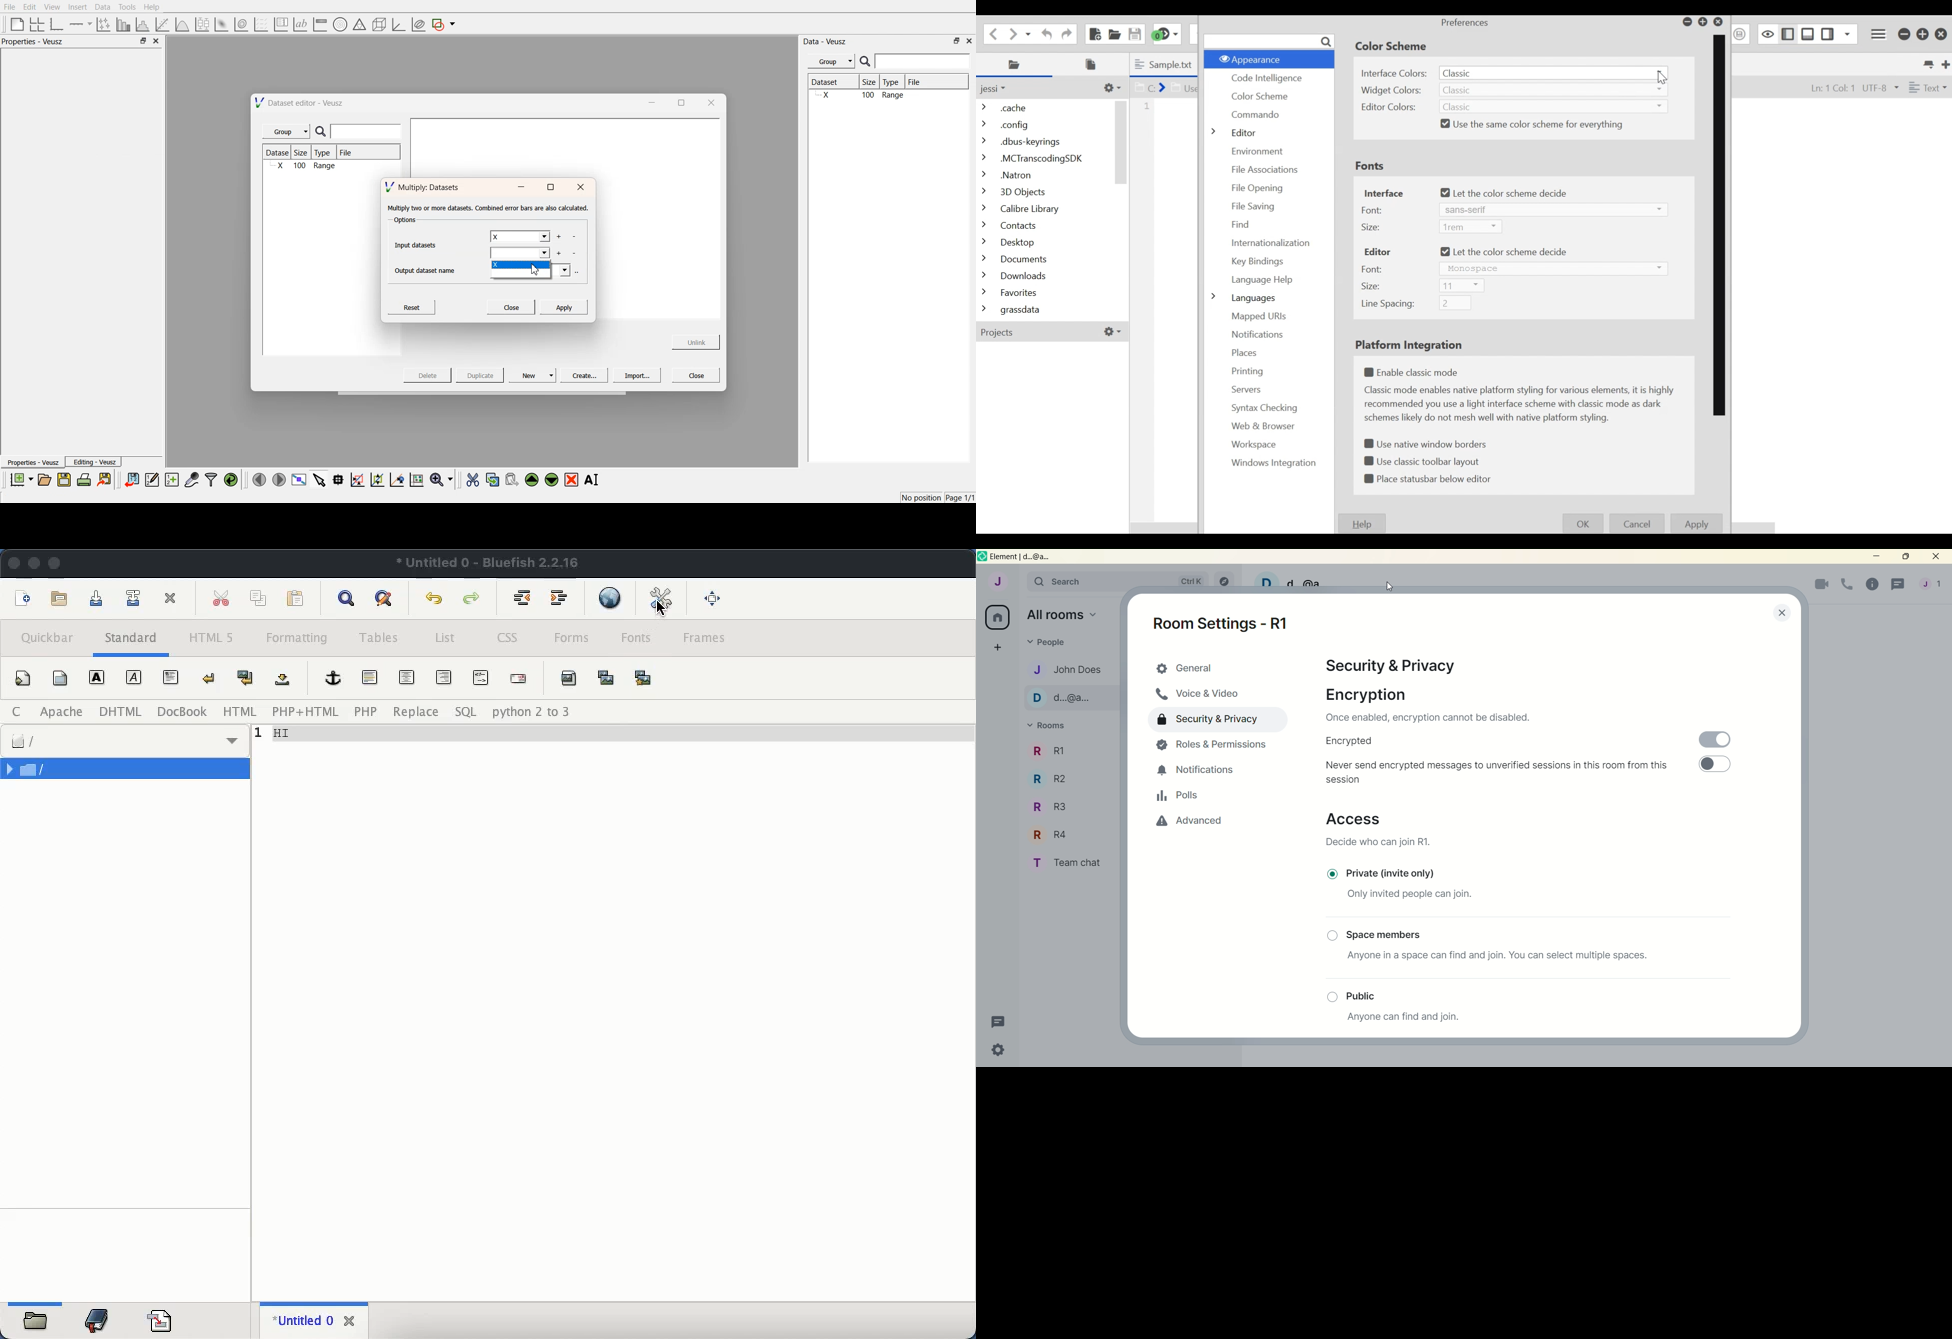 The height and width of the screenshot is (1344, 1960). What do you see at coordinates (468, 712) in the screenshot?
I see `sql` at bounding box center [468, 712].